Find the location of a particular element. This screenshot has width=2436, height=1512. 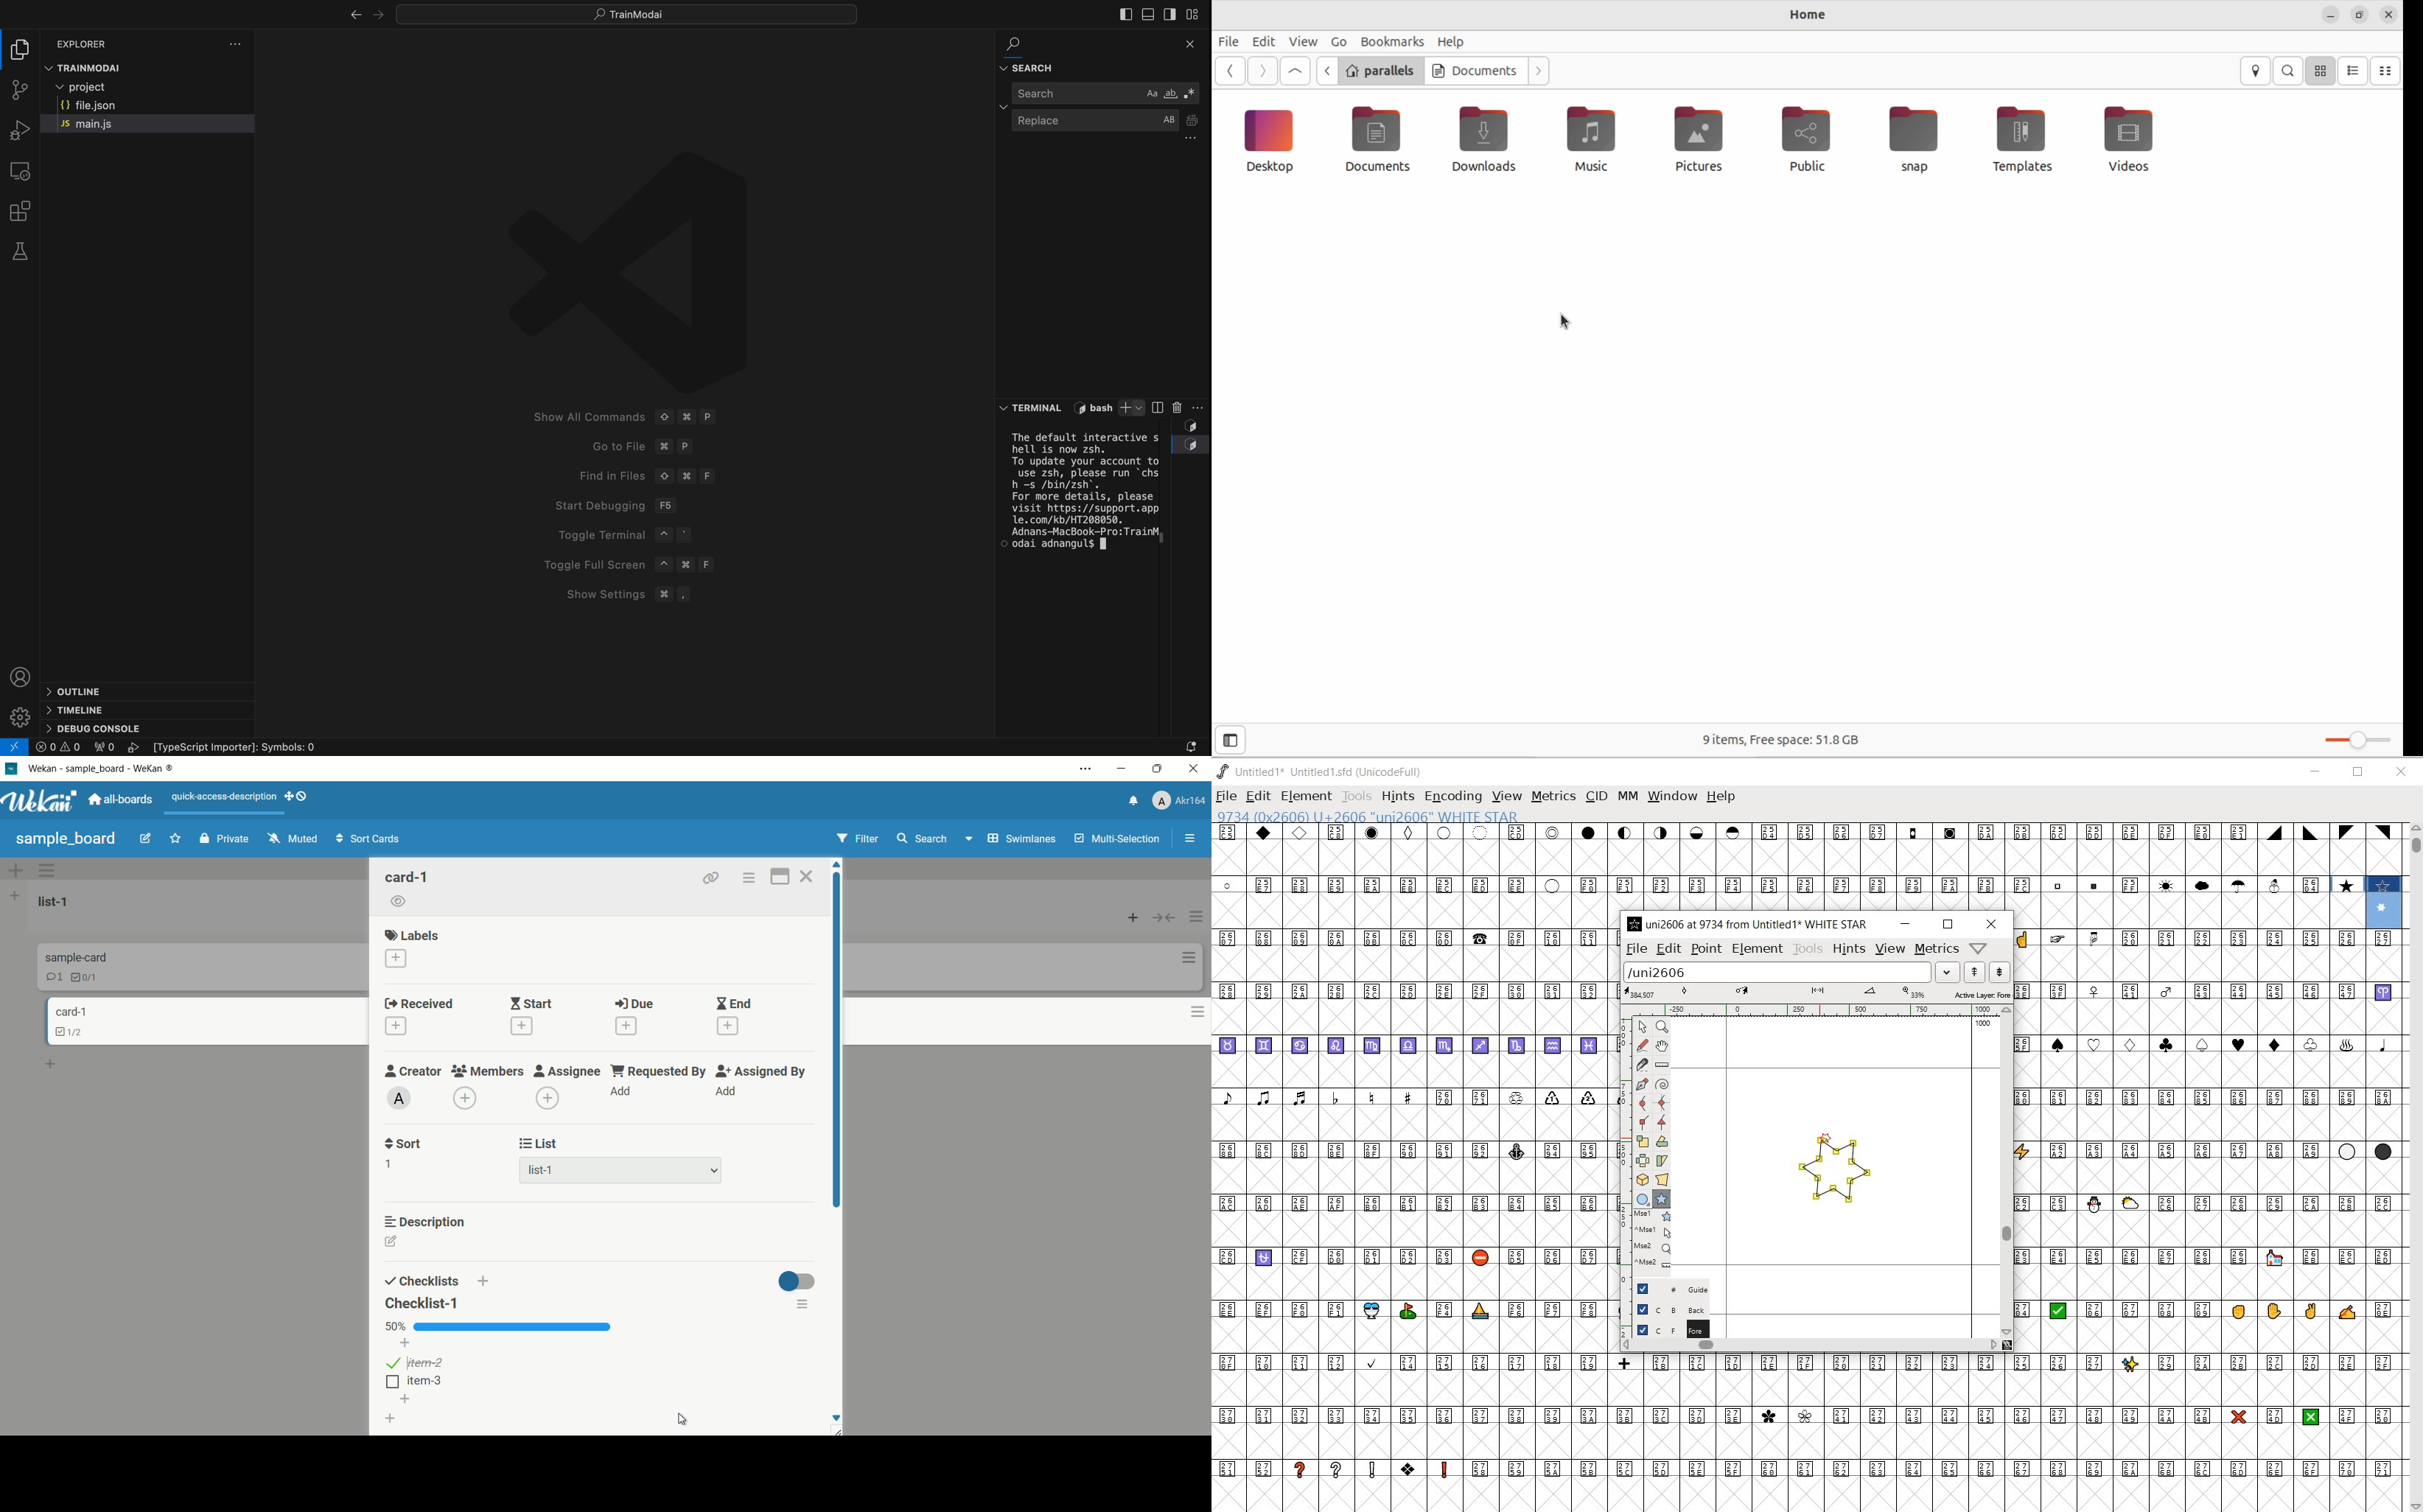

SPIRO is located at coordinates (1662, 1085).